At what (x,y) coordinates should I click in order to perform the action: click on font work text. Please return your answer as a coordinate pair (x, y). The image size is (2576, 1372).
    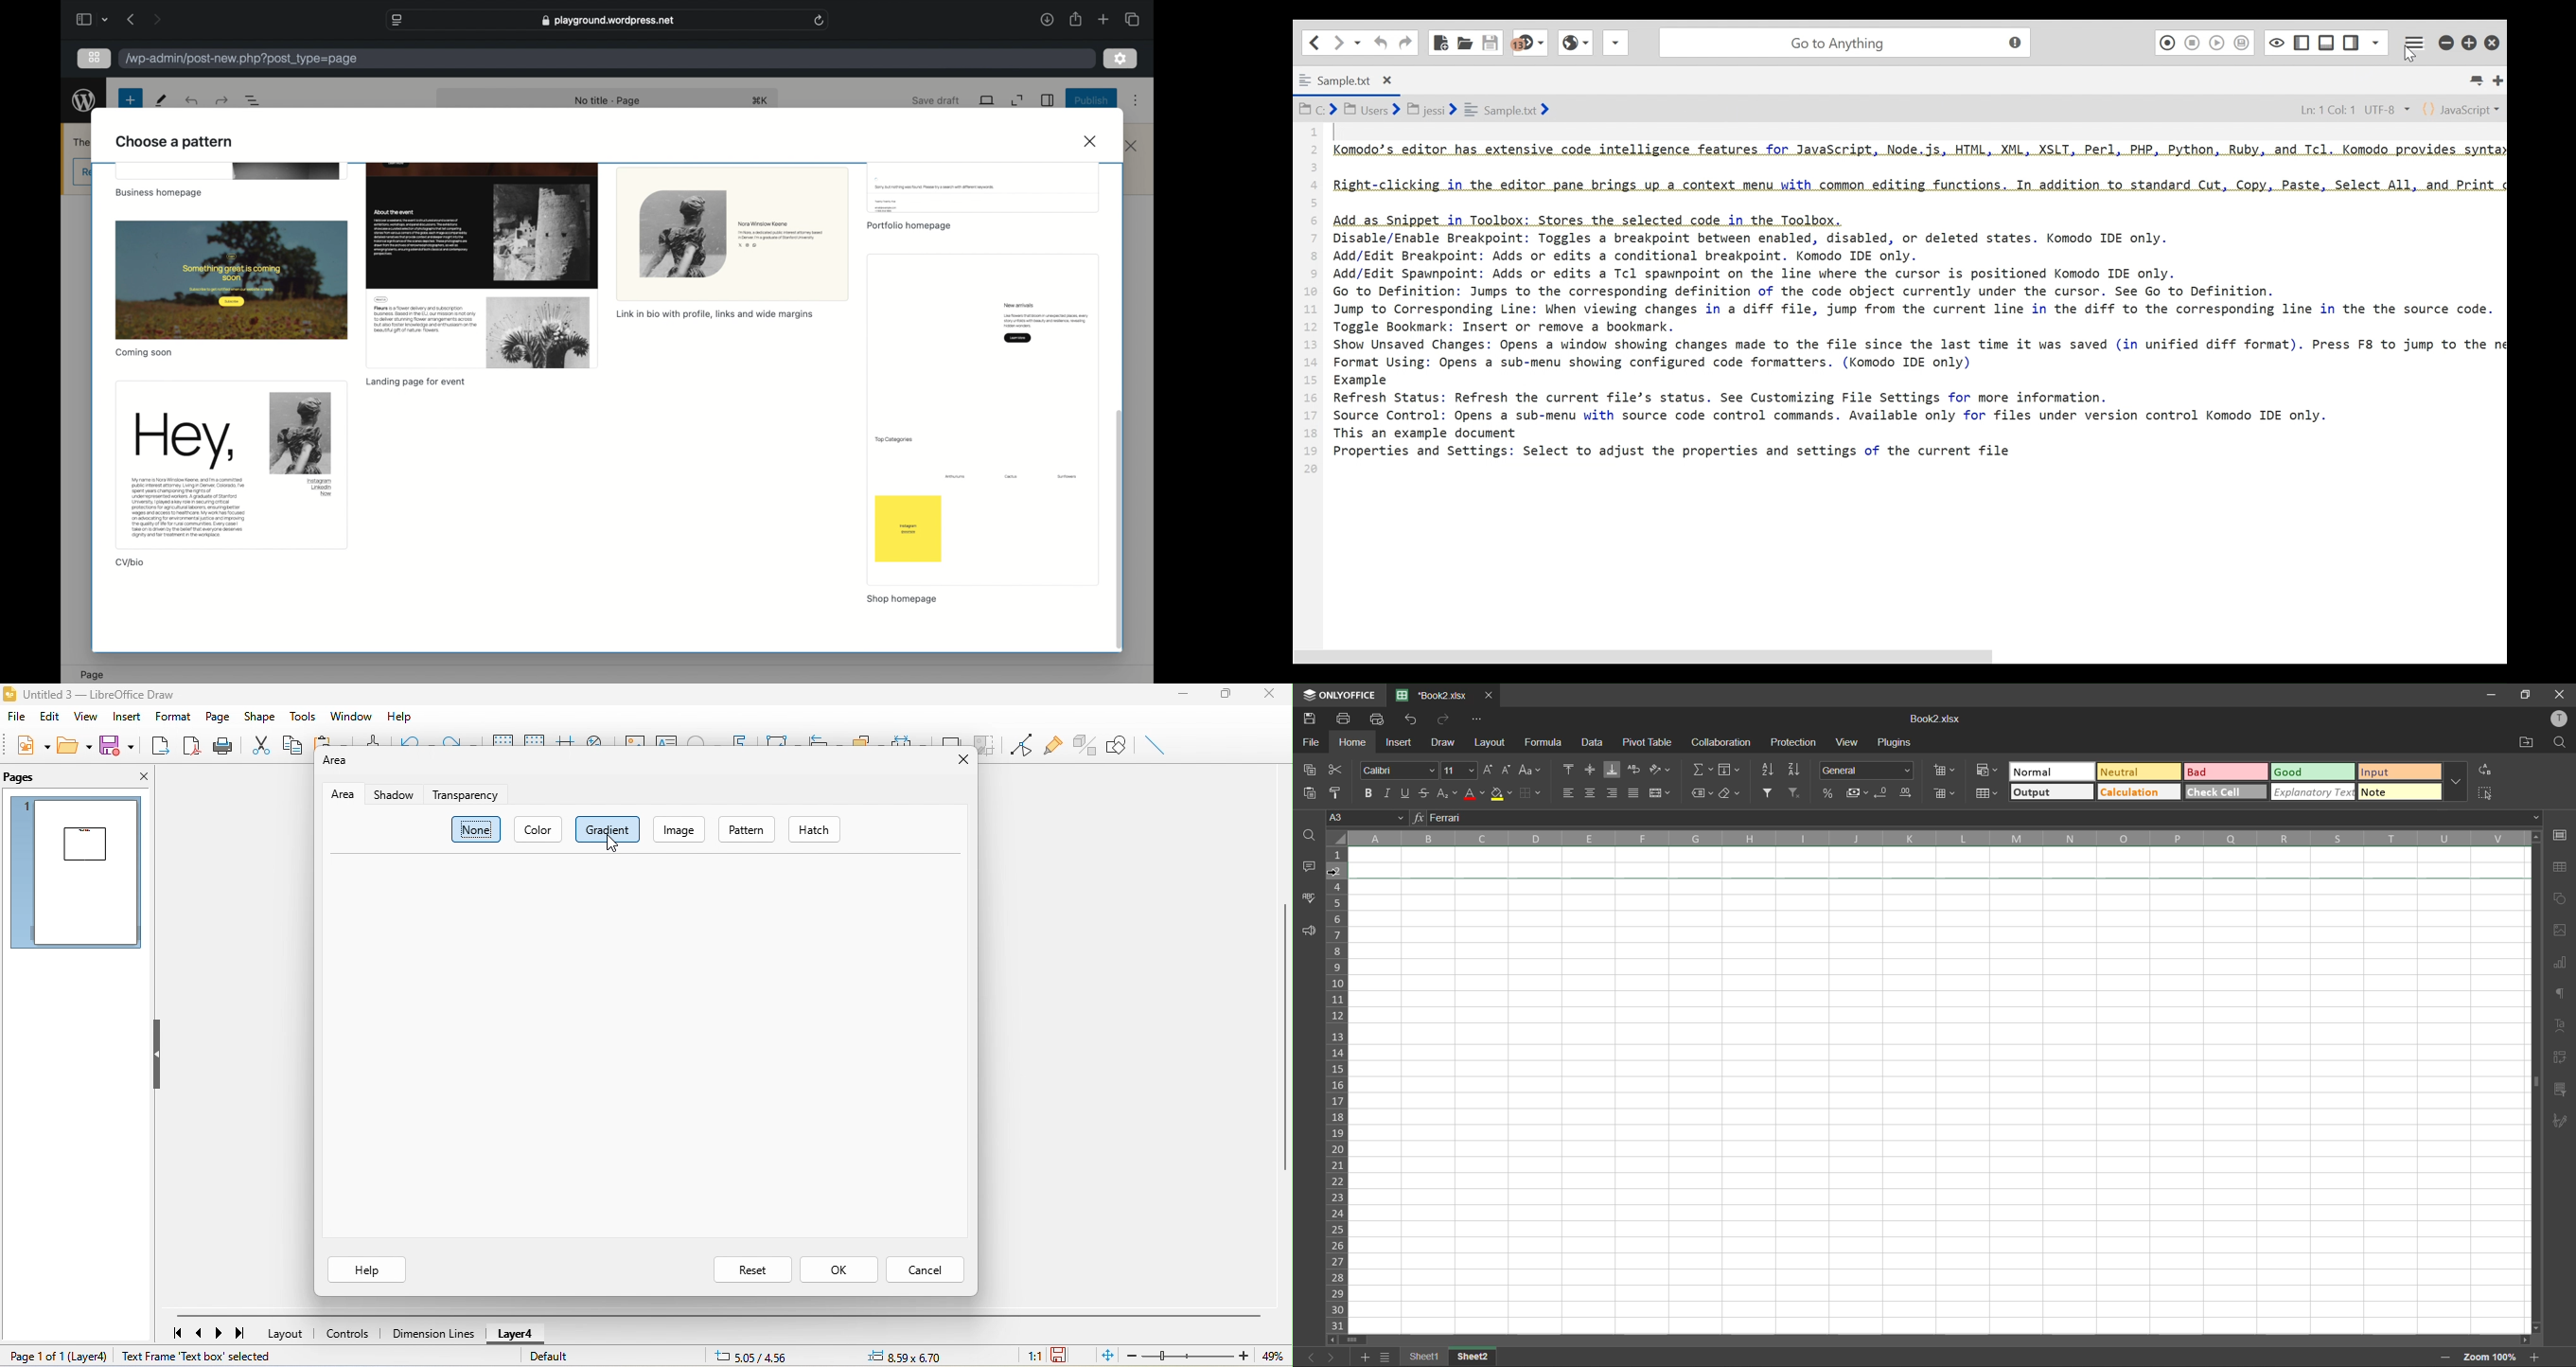
    Looking at the image, I should click on (741, 738).